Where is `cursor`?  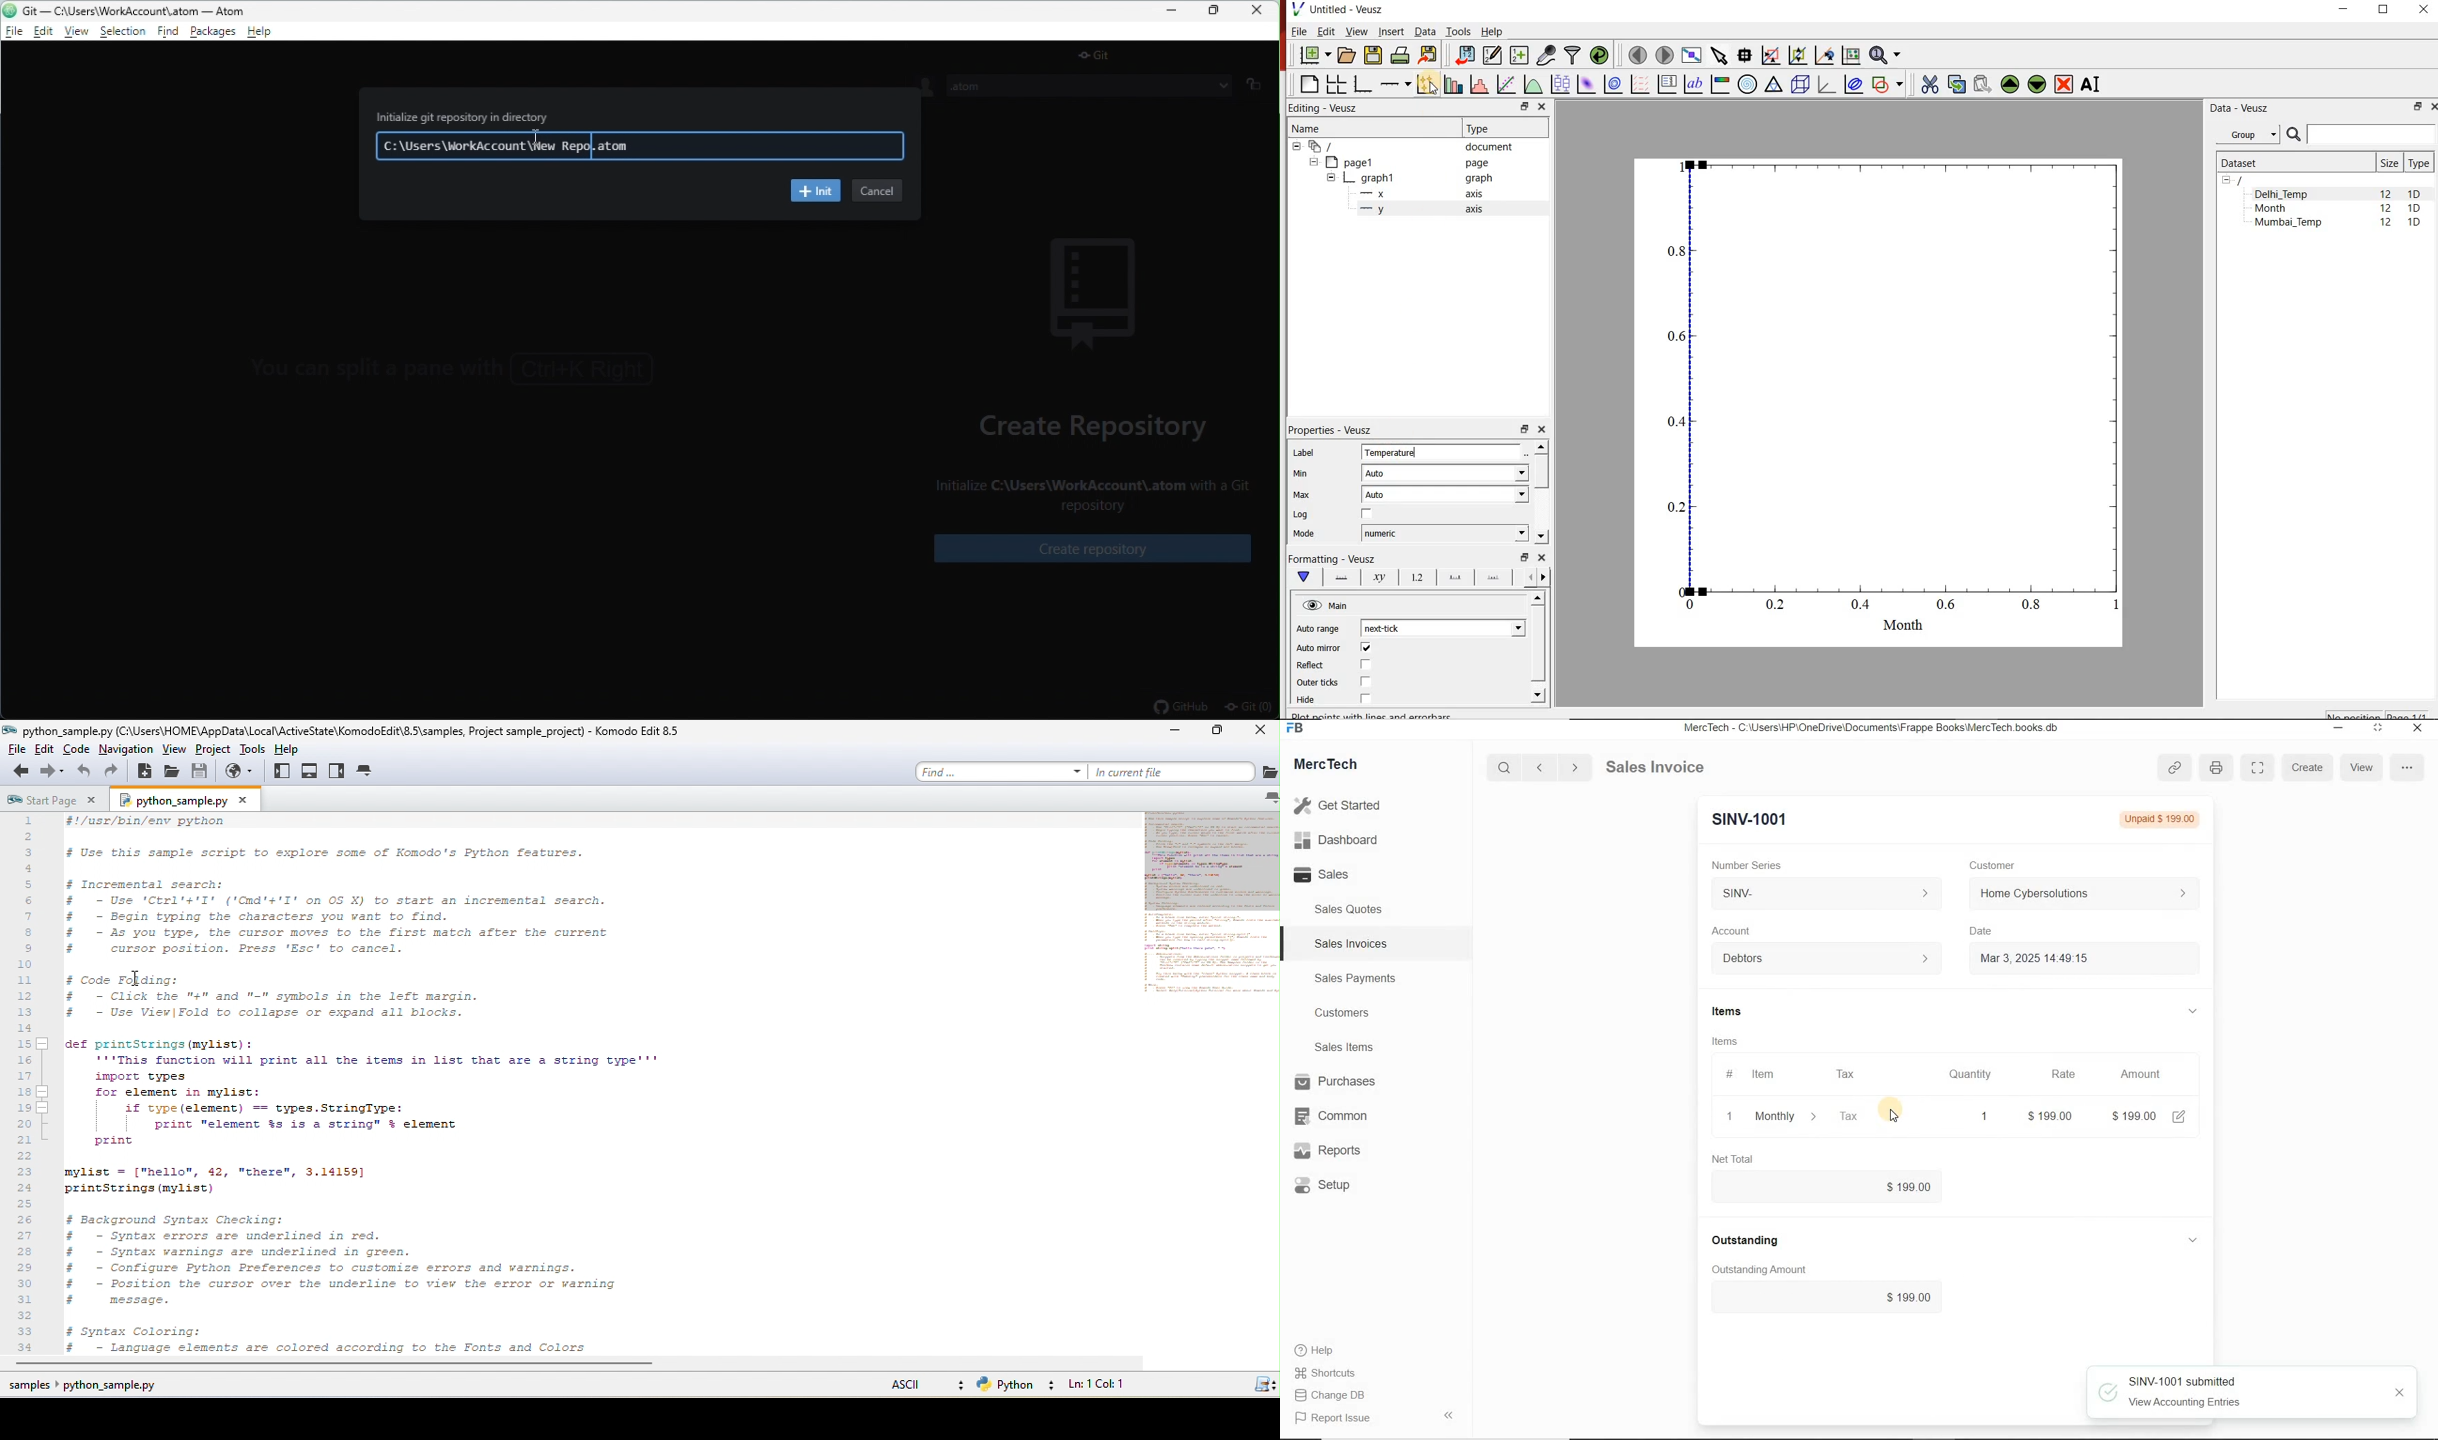
cursor is located at coordinates (1892, 1118).